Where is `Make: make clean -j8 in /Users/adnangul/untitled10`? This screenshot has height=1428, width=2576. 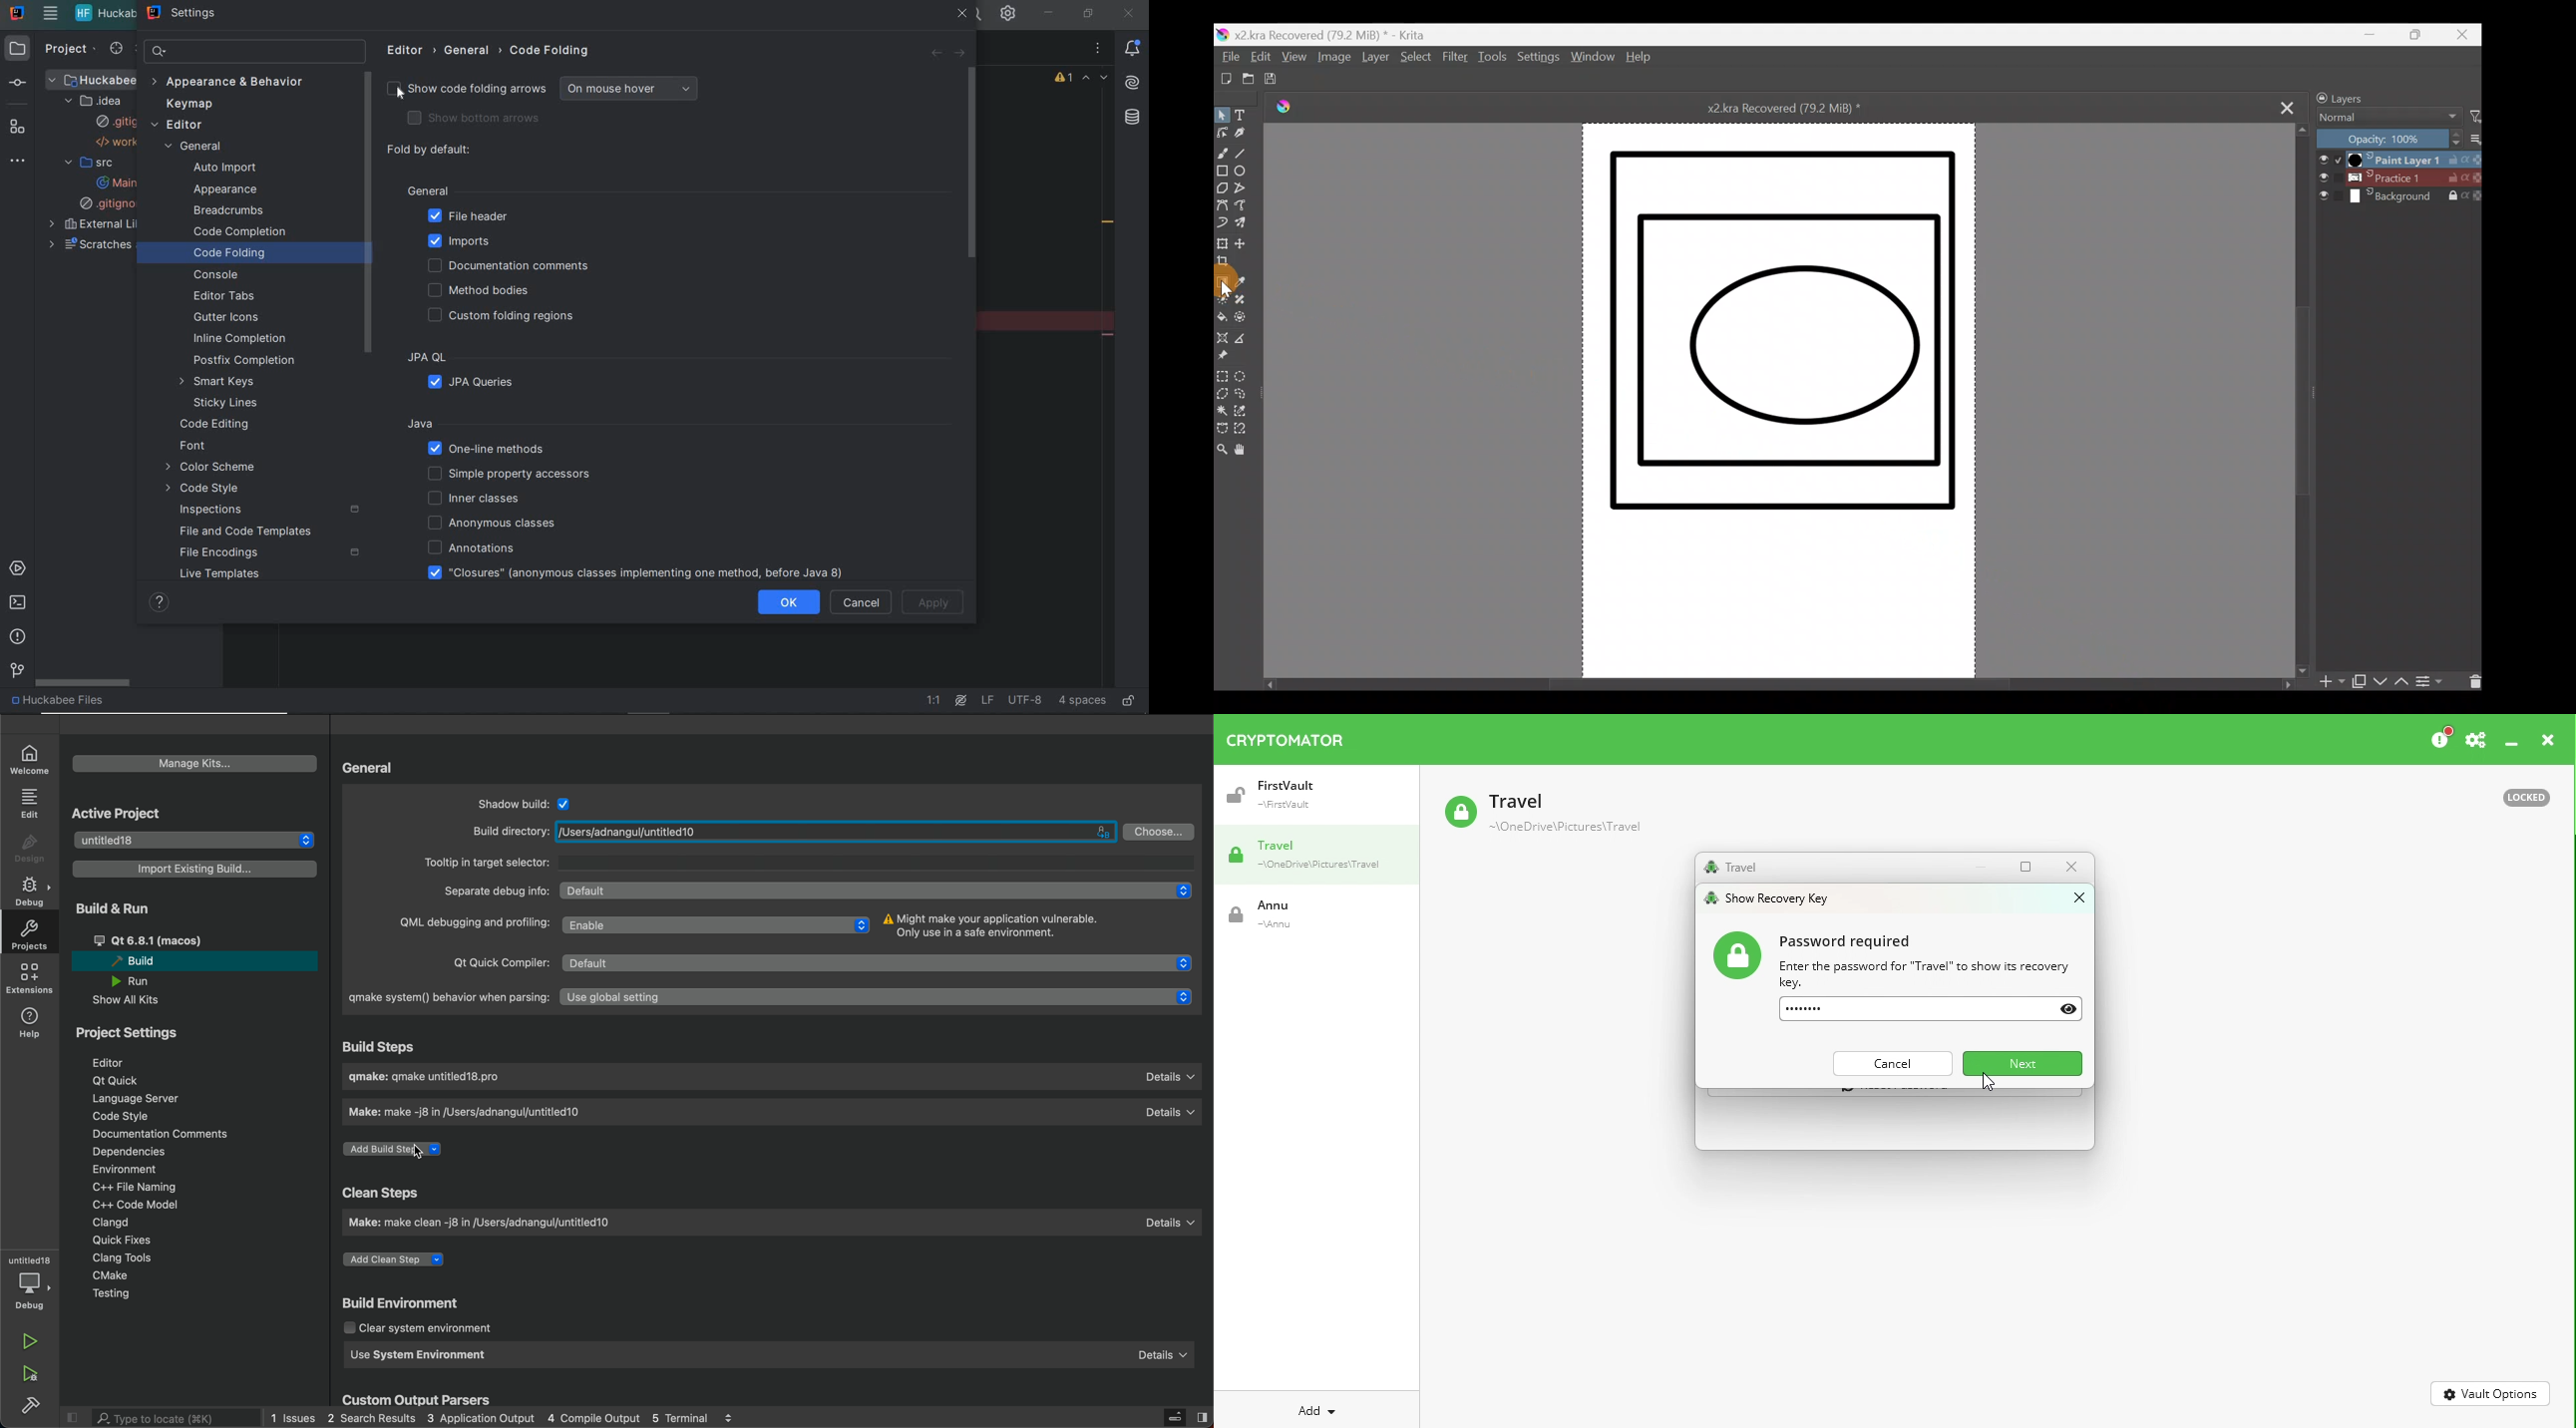
Make: make clean -j8 in /Users/adnangul/untitled10 is located at coordinates (484, 1221).